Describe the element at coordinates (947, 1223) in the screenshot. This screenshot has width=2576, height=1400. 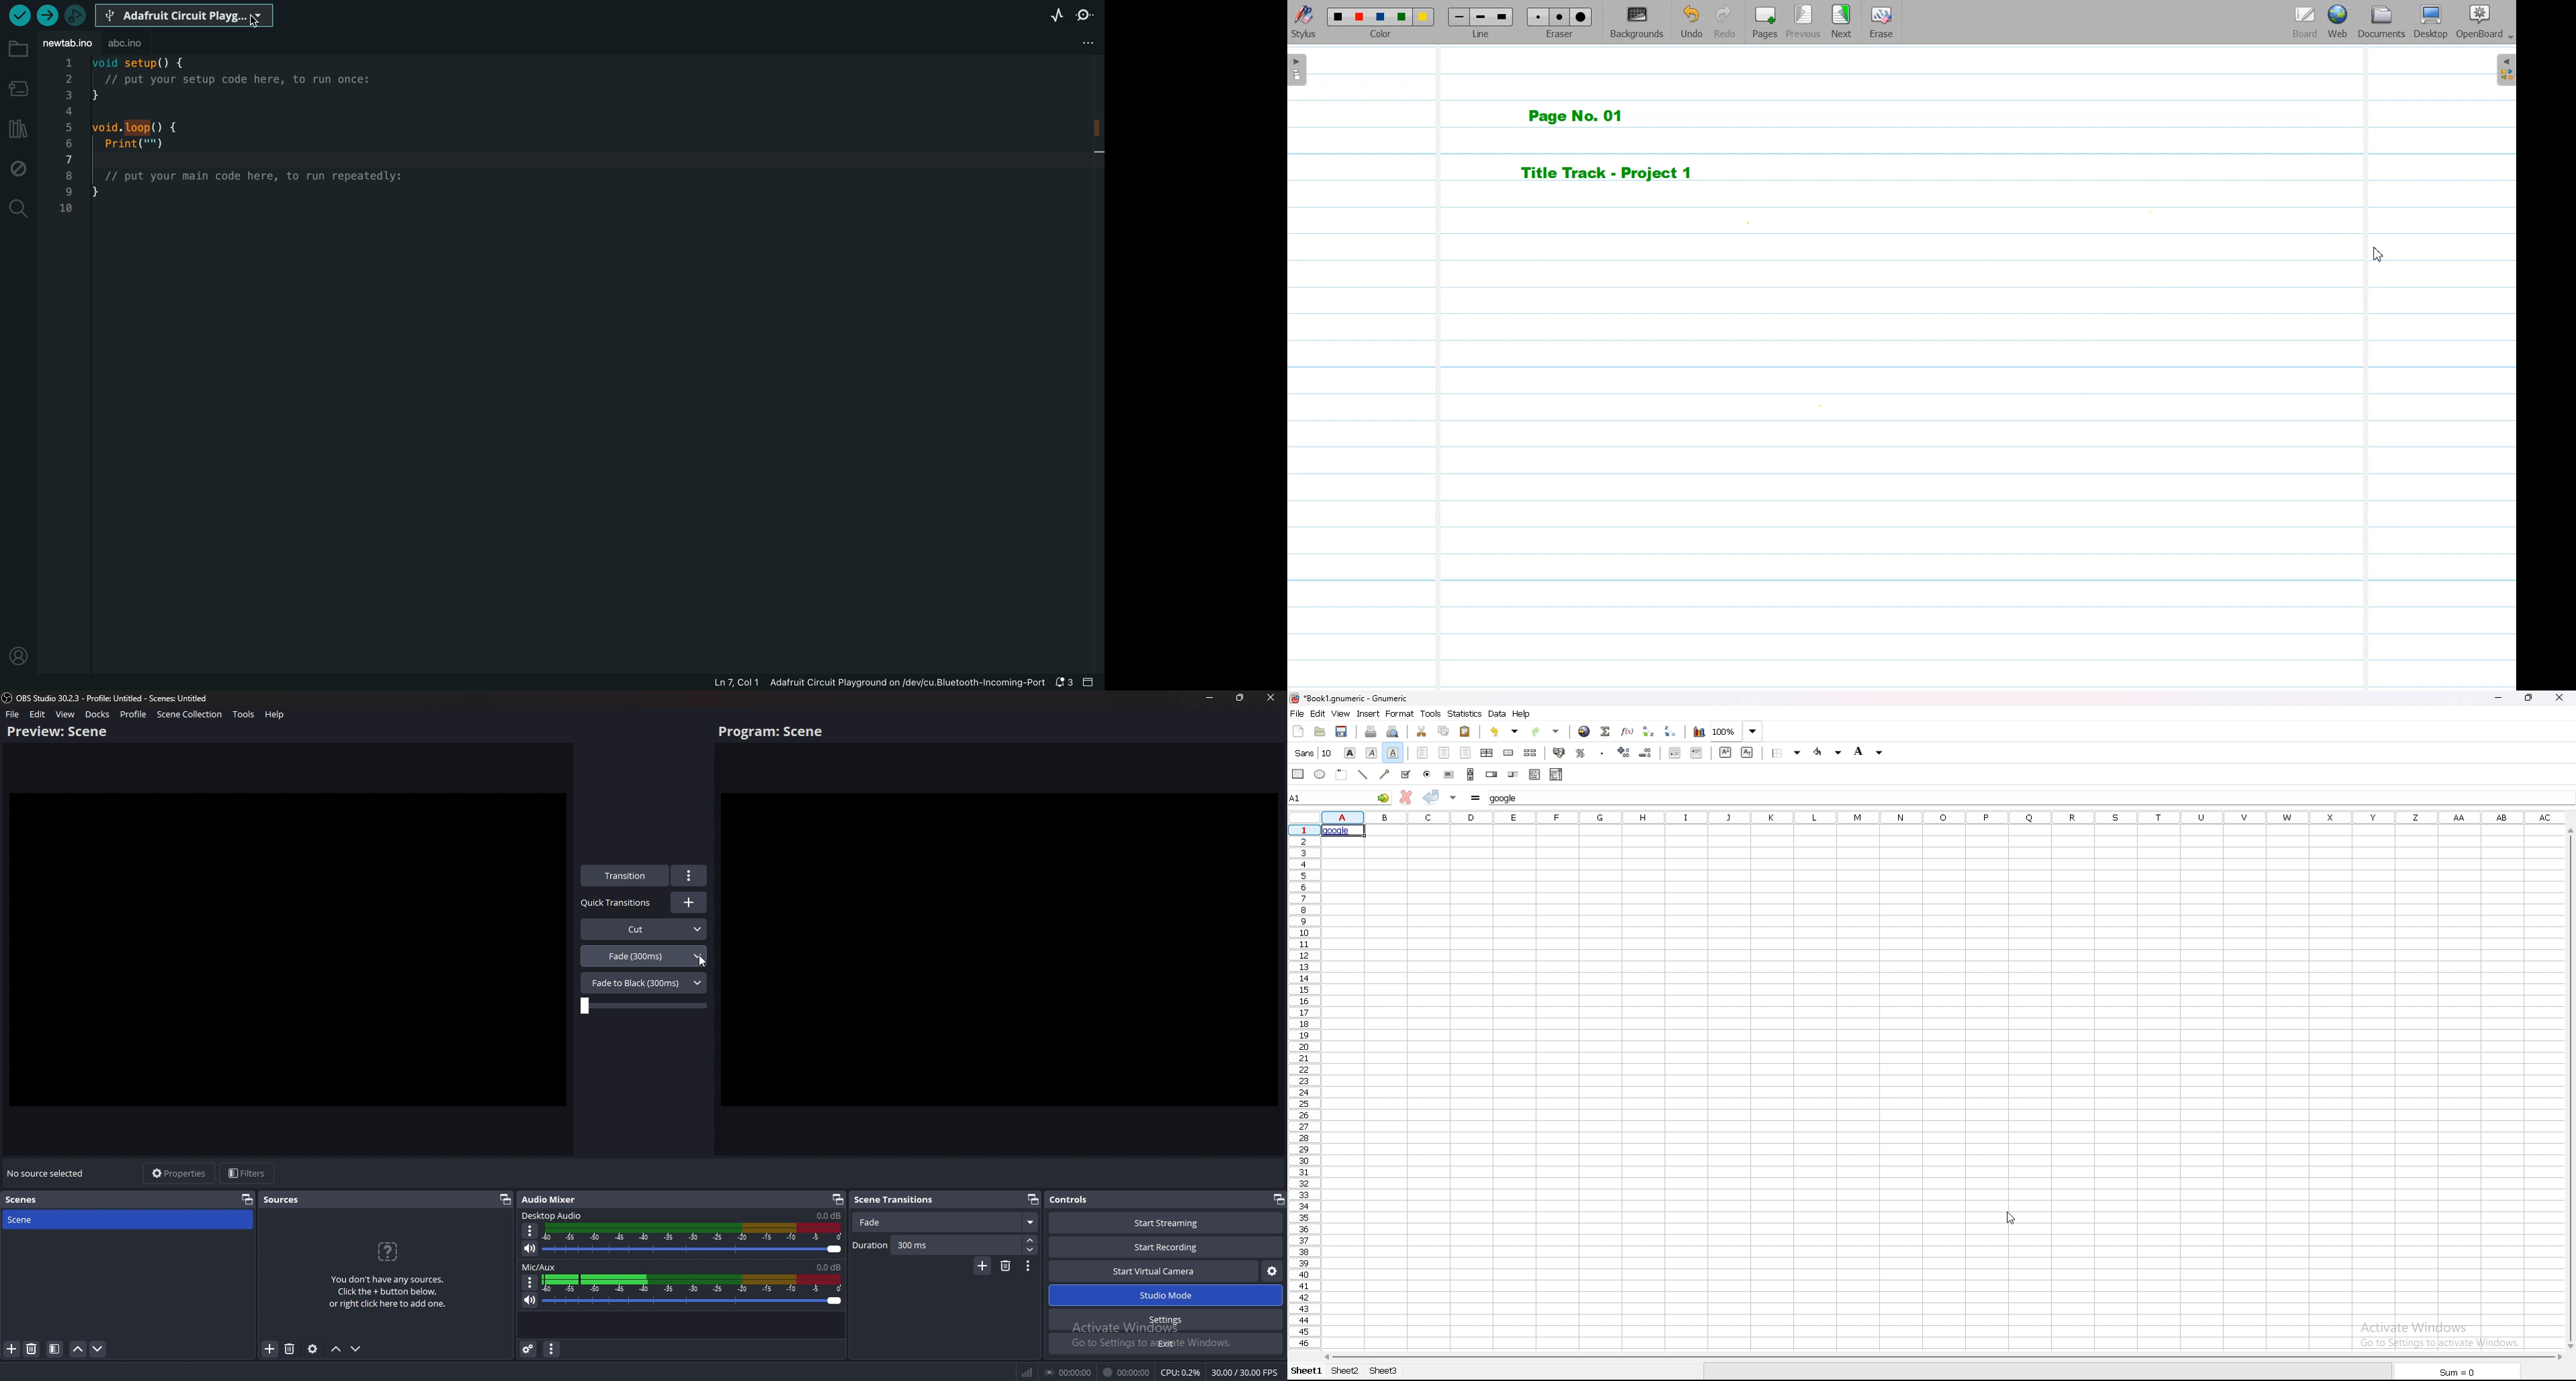
I see `Fade` at that location.